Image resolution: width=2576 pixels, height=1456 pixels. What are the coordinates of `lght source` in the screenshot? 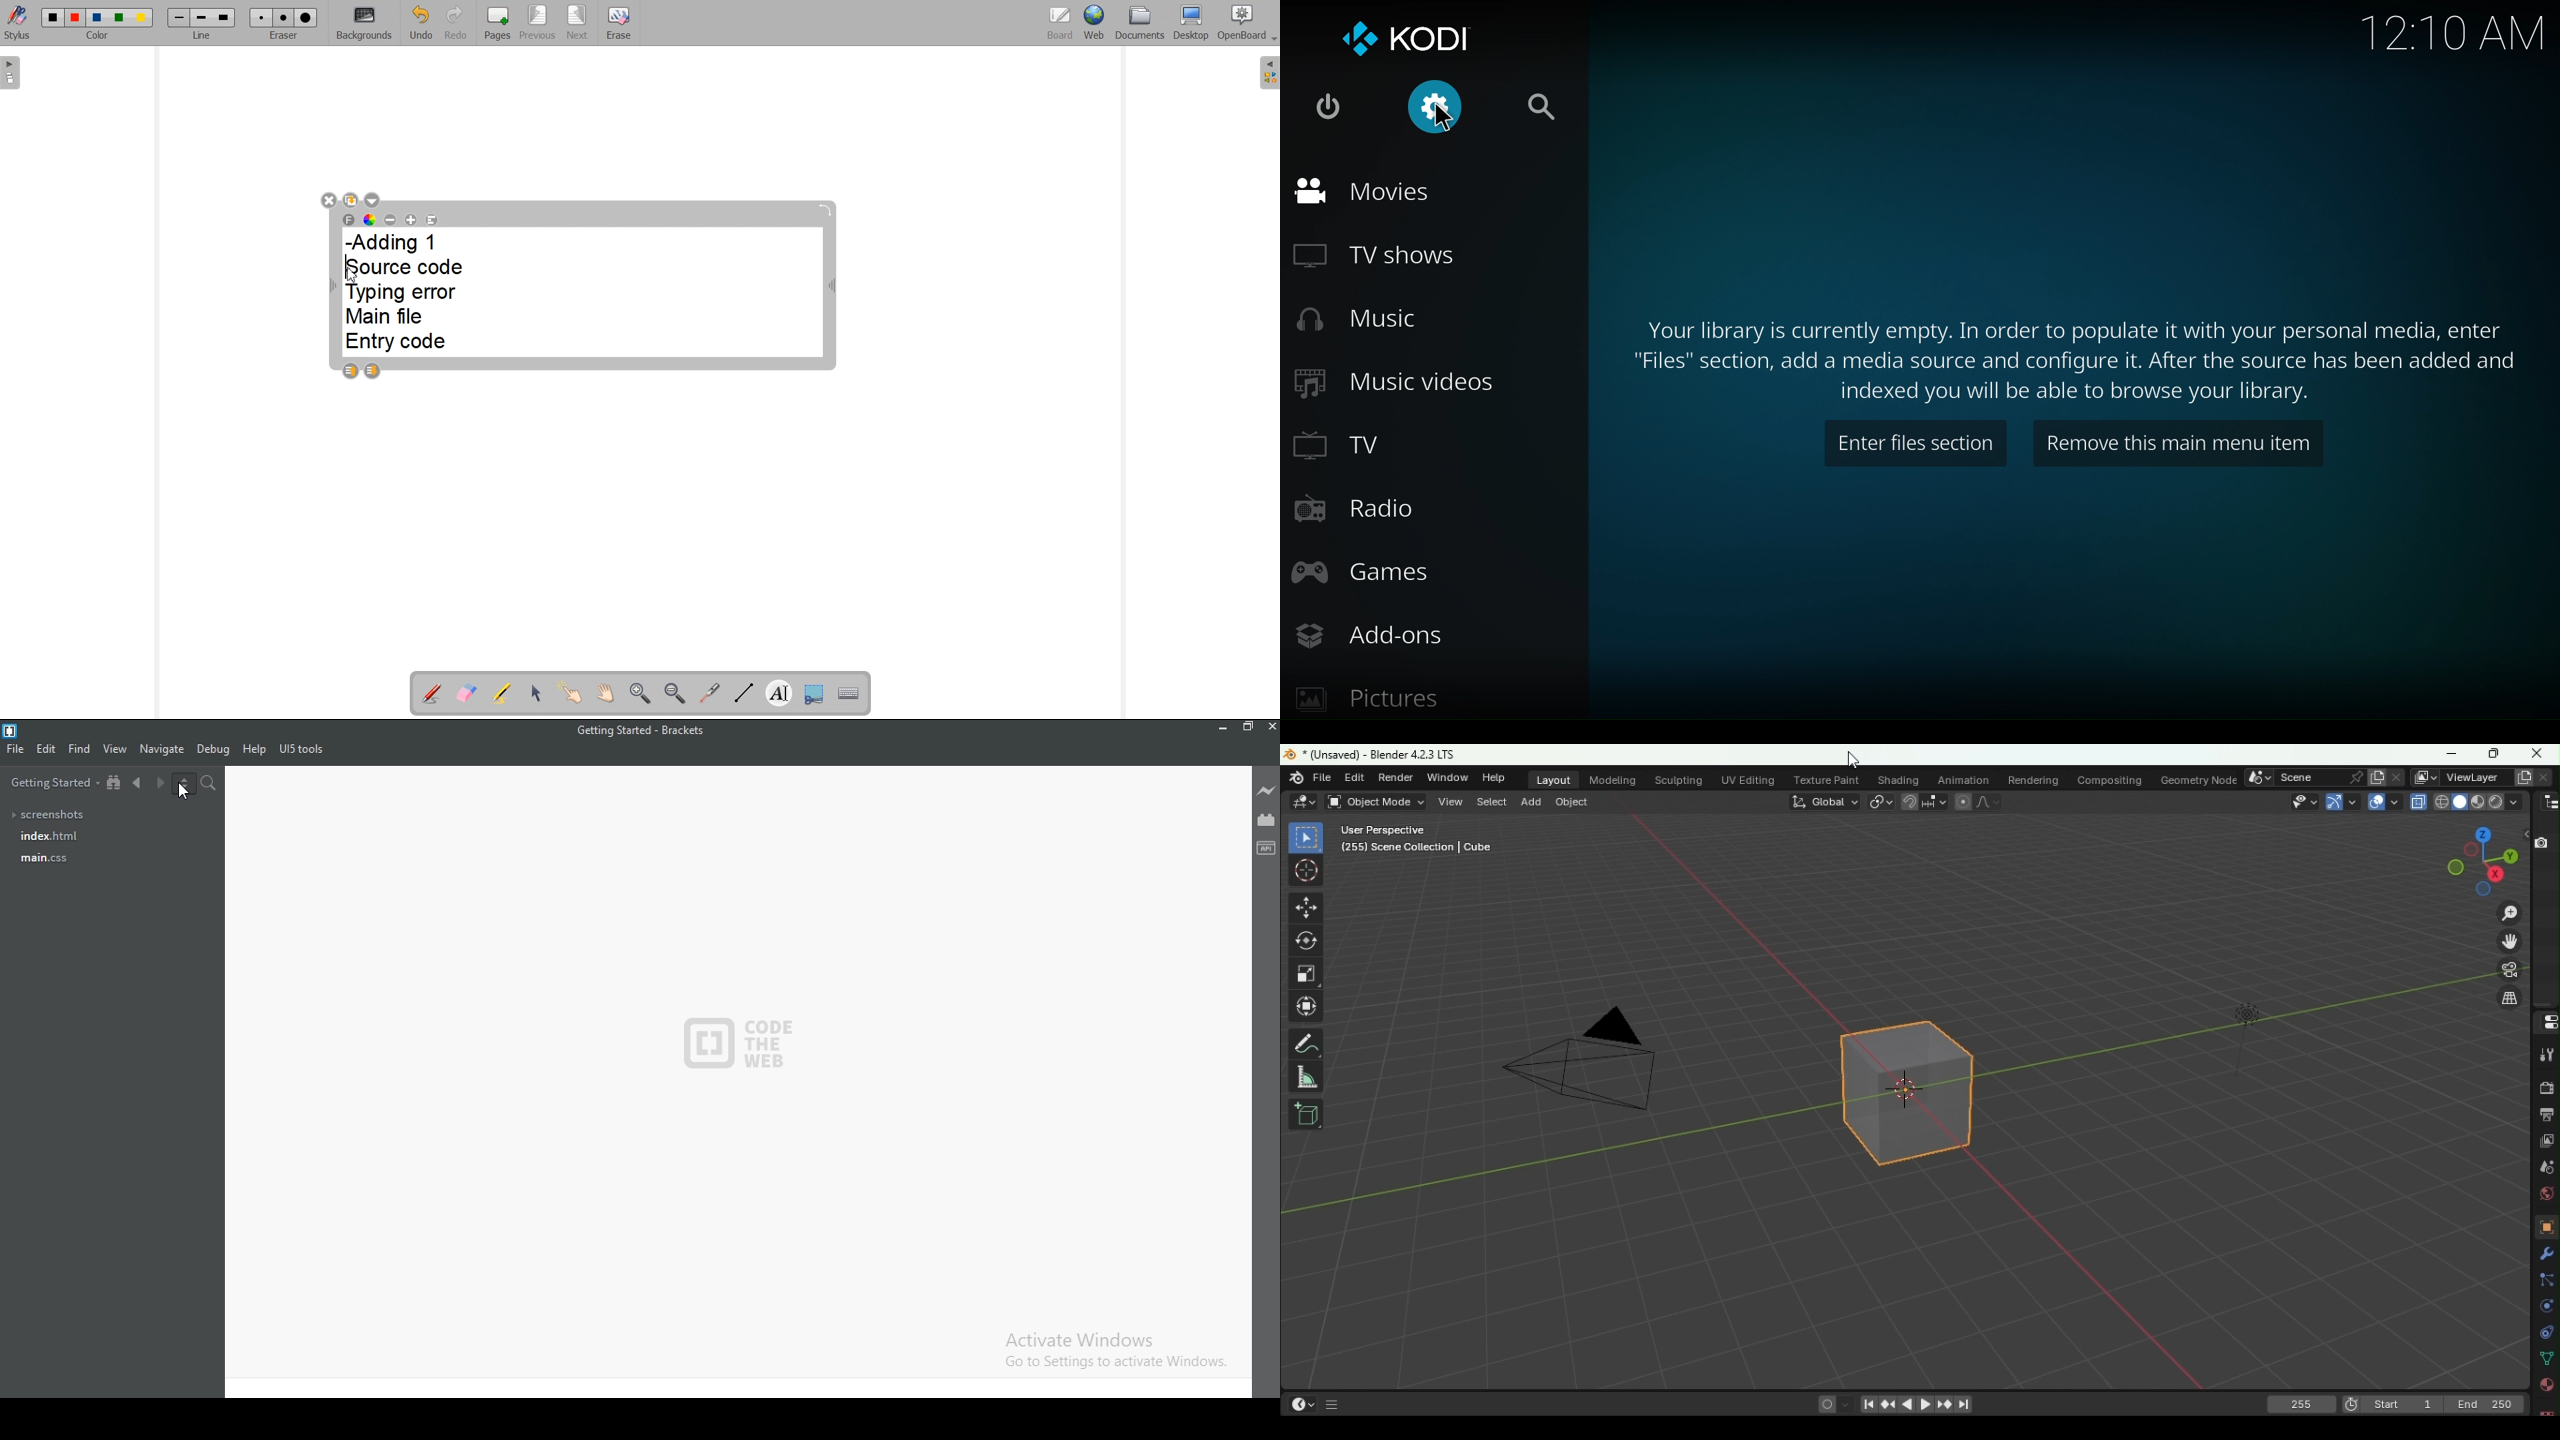 It's located at (2235, 1016).